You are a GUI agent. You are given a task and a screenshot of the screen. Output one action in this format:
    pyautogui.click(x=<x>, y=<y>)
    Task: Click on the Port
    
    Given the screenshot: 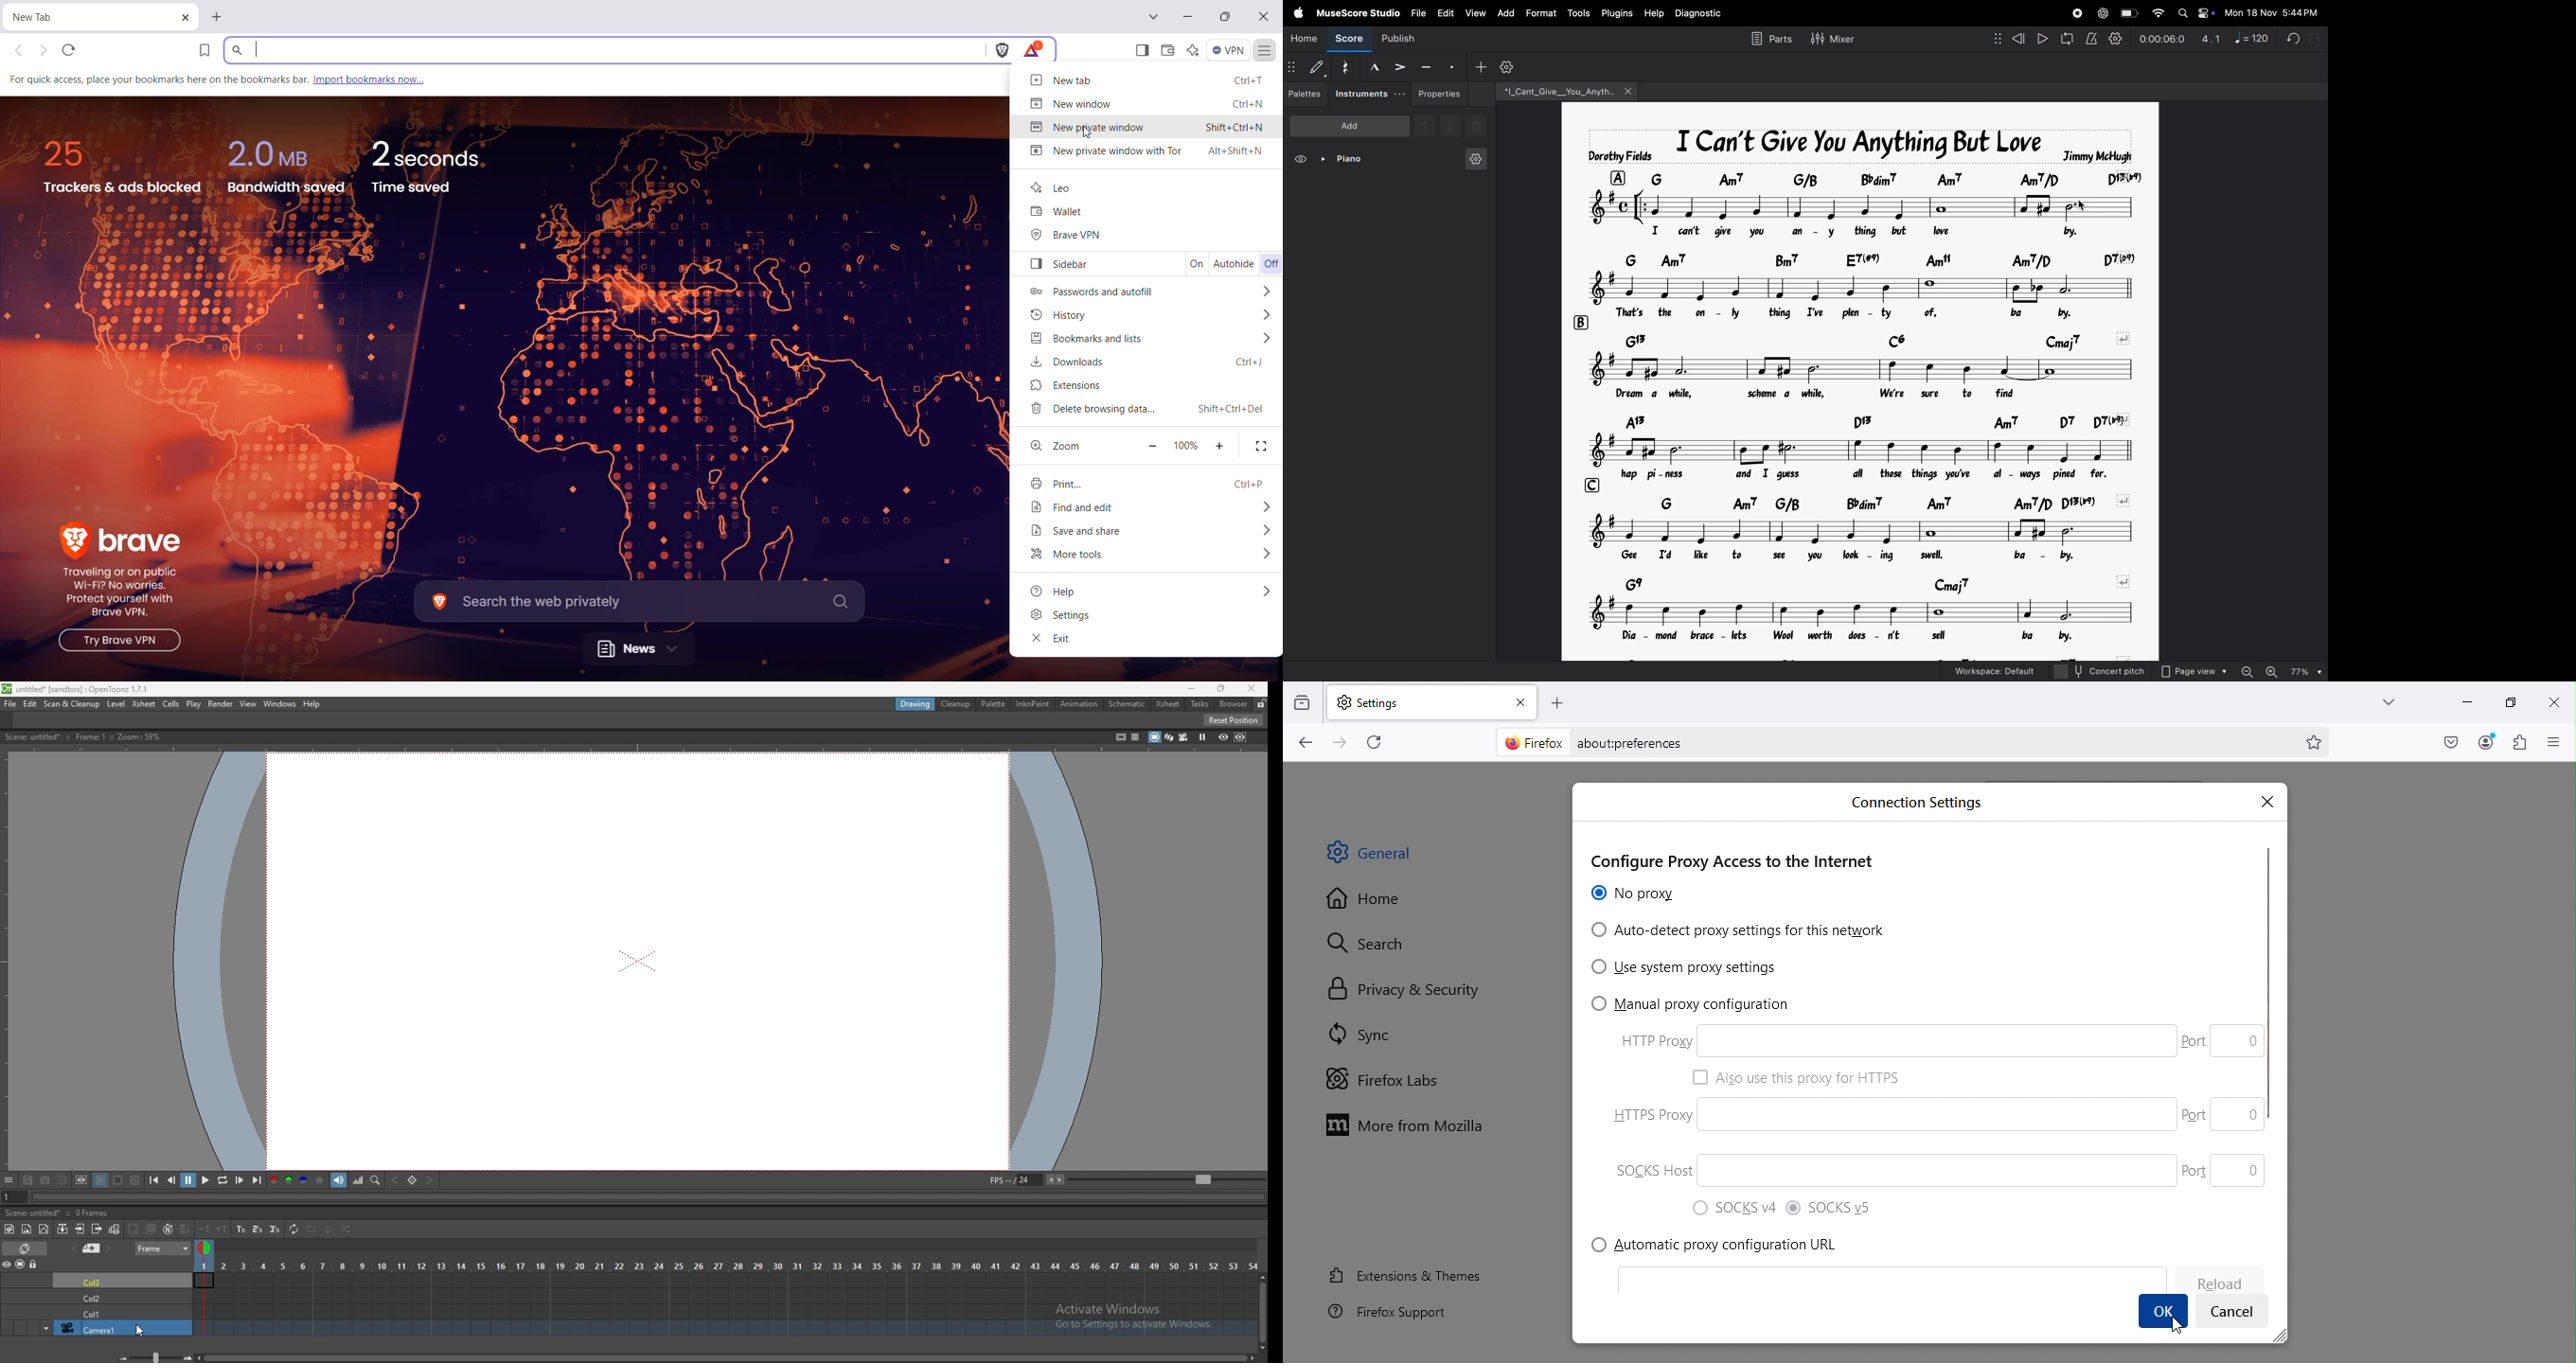 What is the action you would take?
    pyautogui.click(x=2194, y=1170)
    